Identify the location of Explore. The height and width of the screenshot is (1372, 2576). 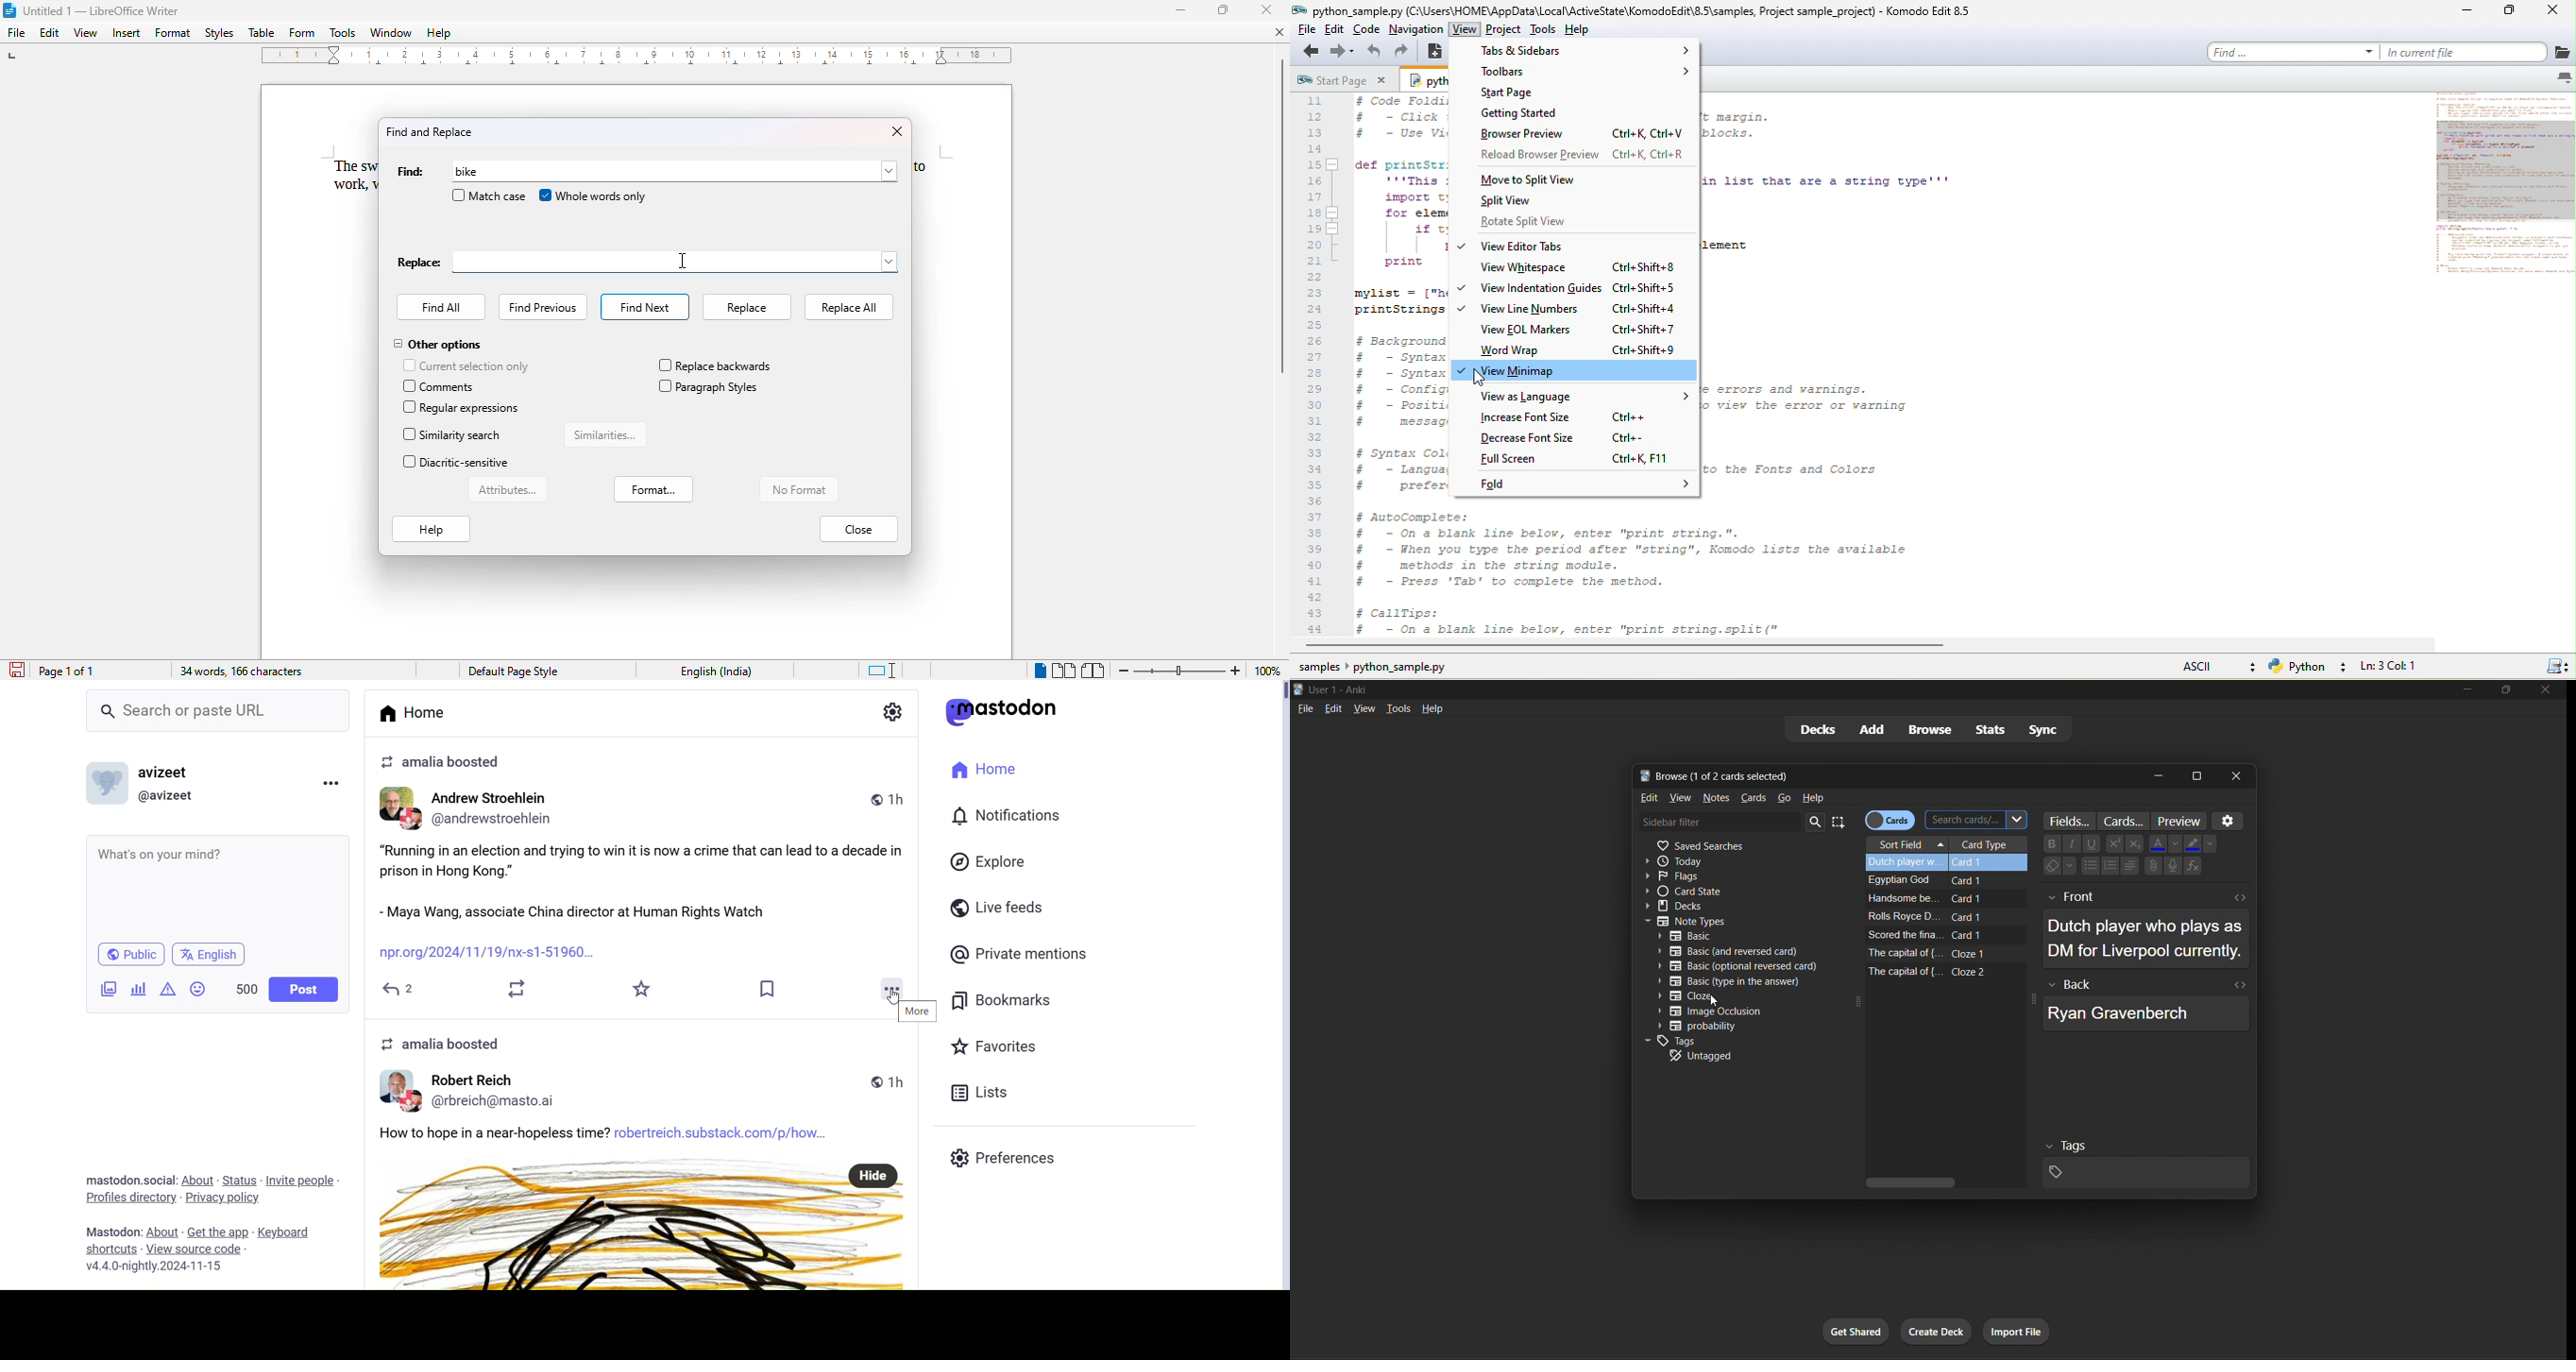
(988, 861).